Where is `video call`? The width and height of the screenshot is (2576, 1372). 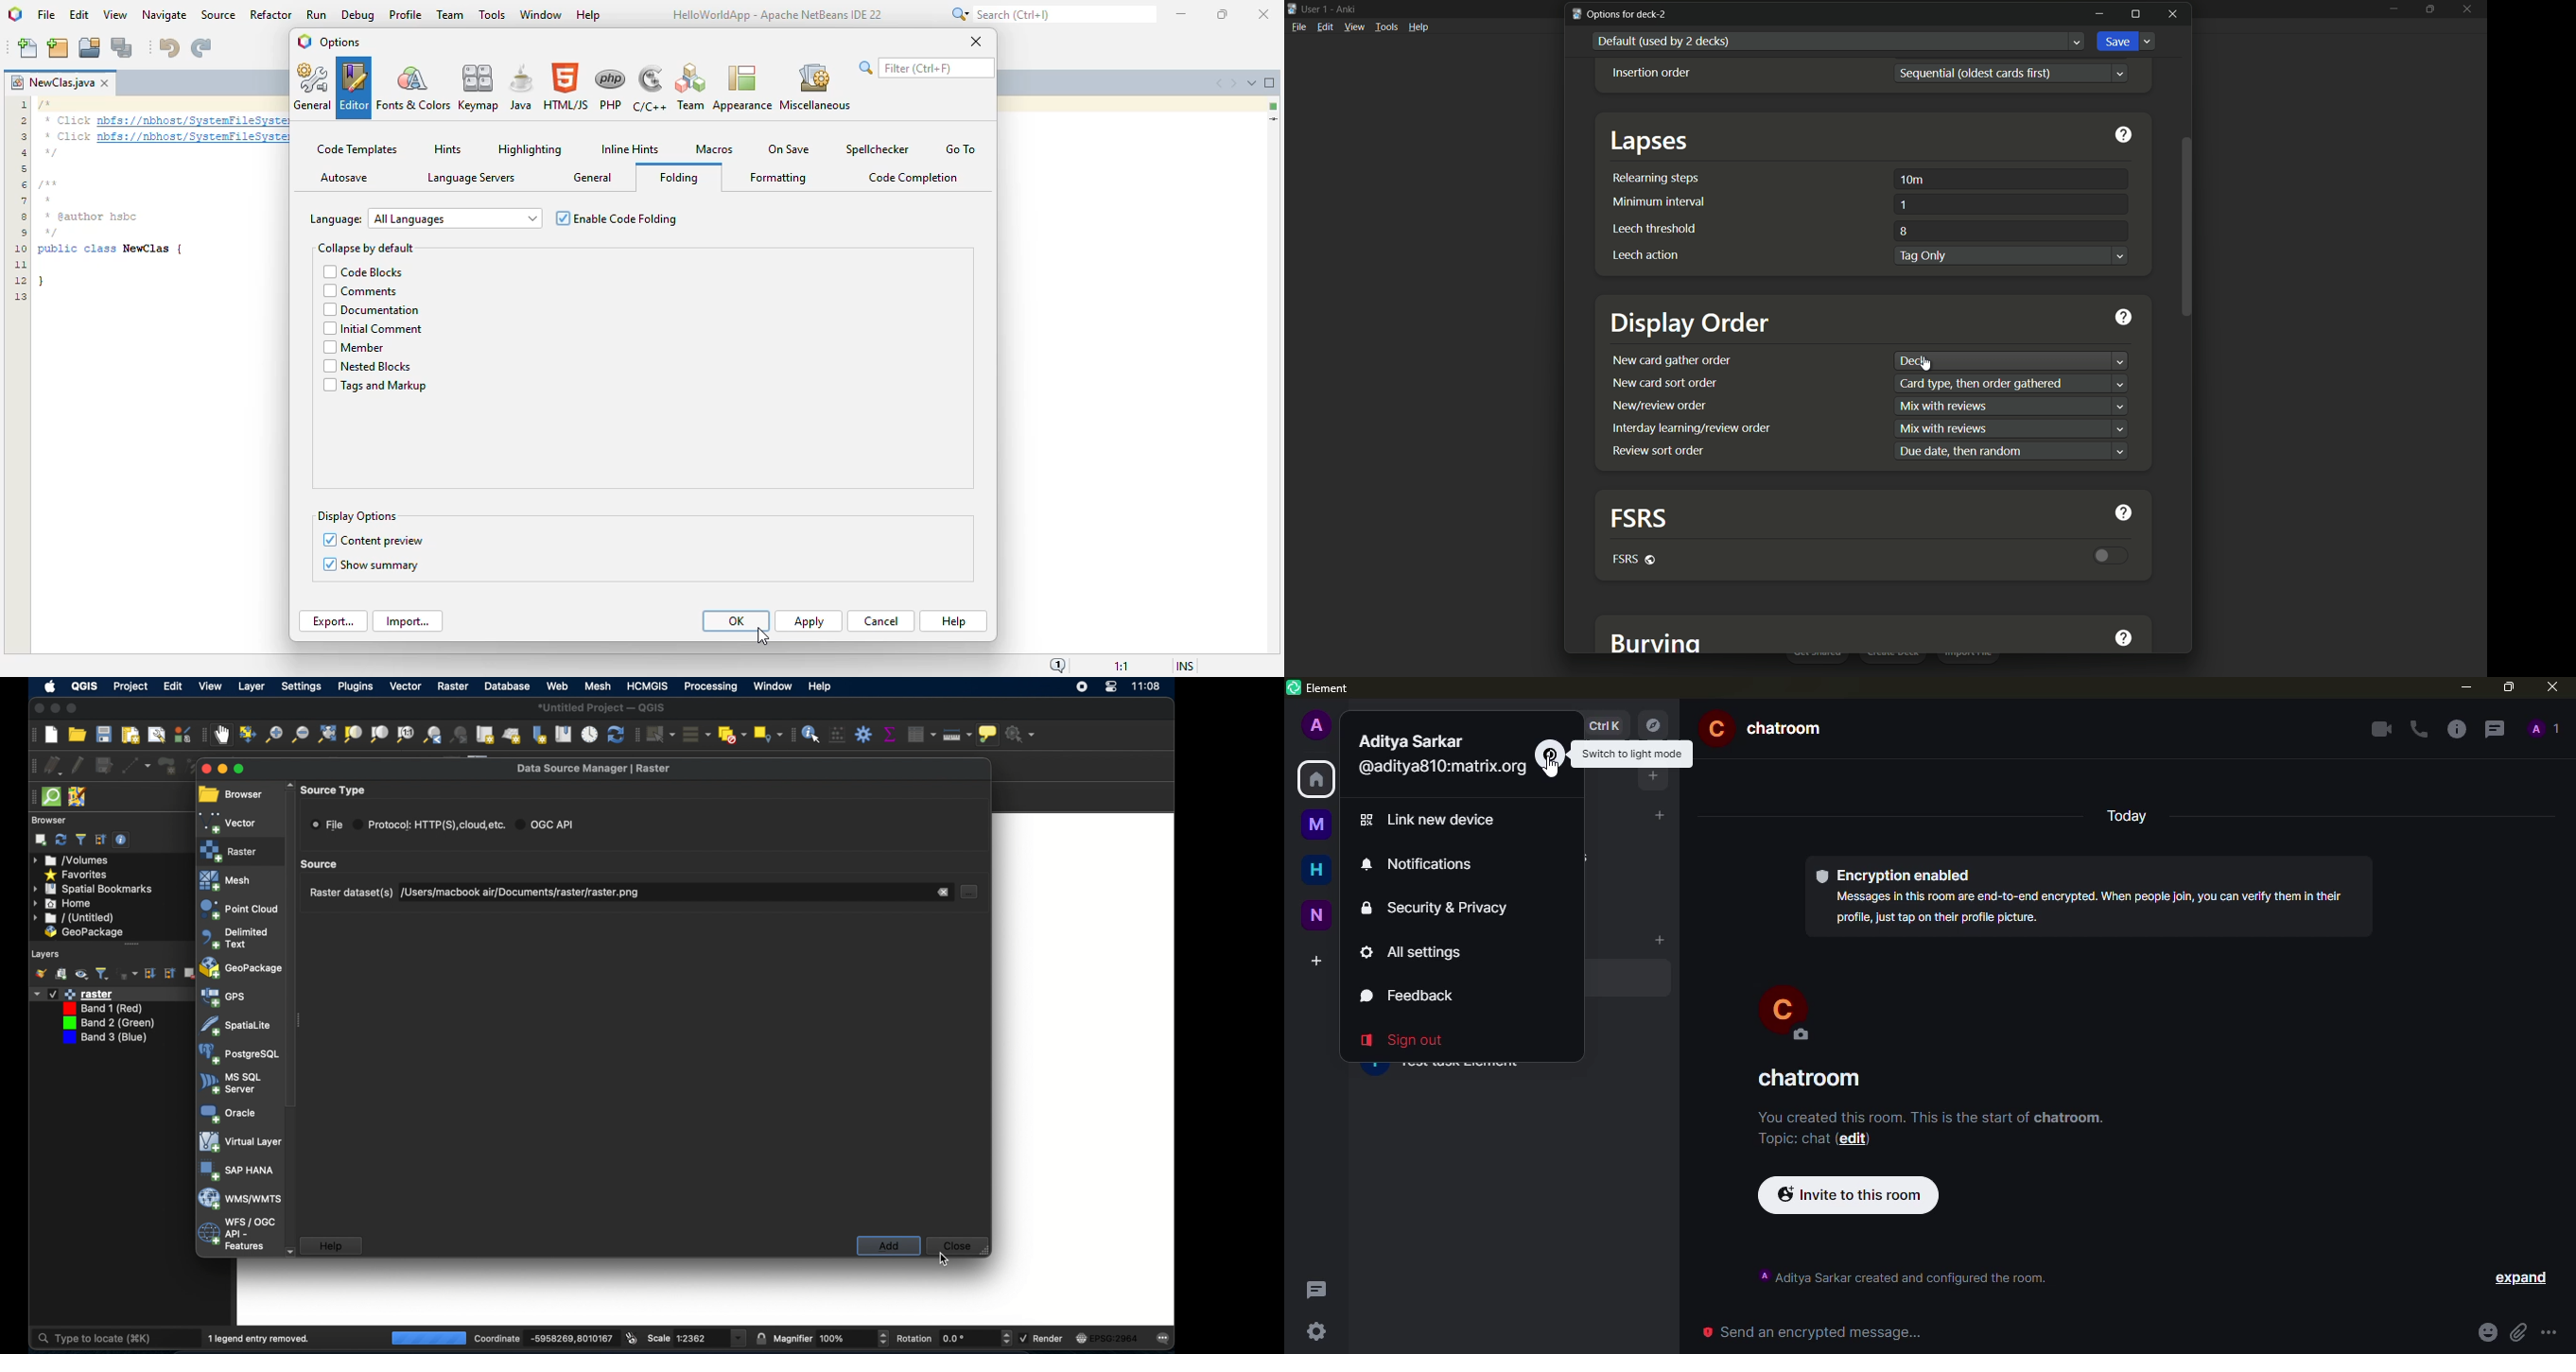 video call is located at coordinates (2379, 728).